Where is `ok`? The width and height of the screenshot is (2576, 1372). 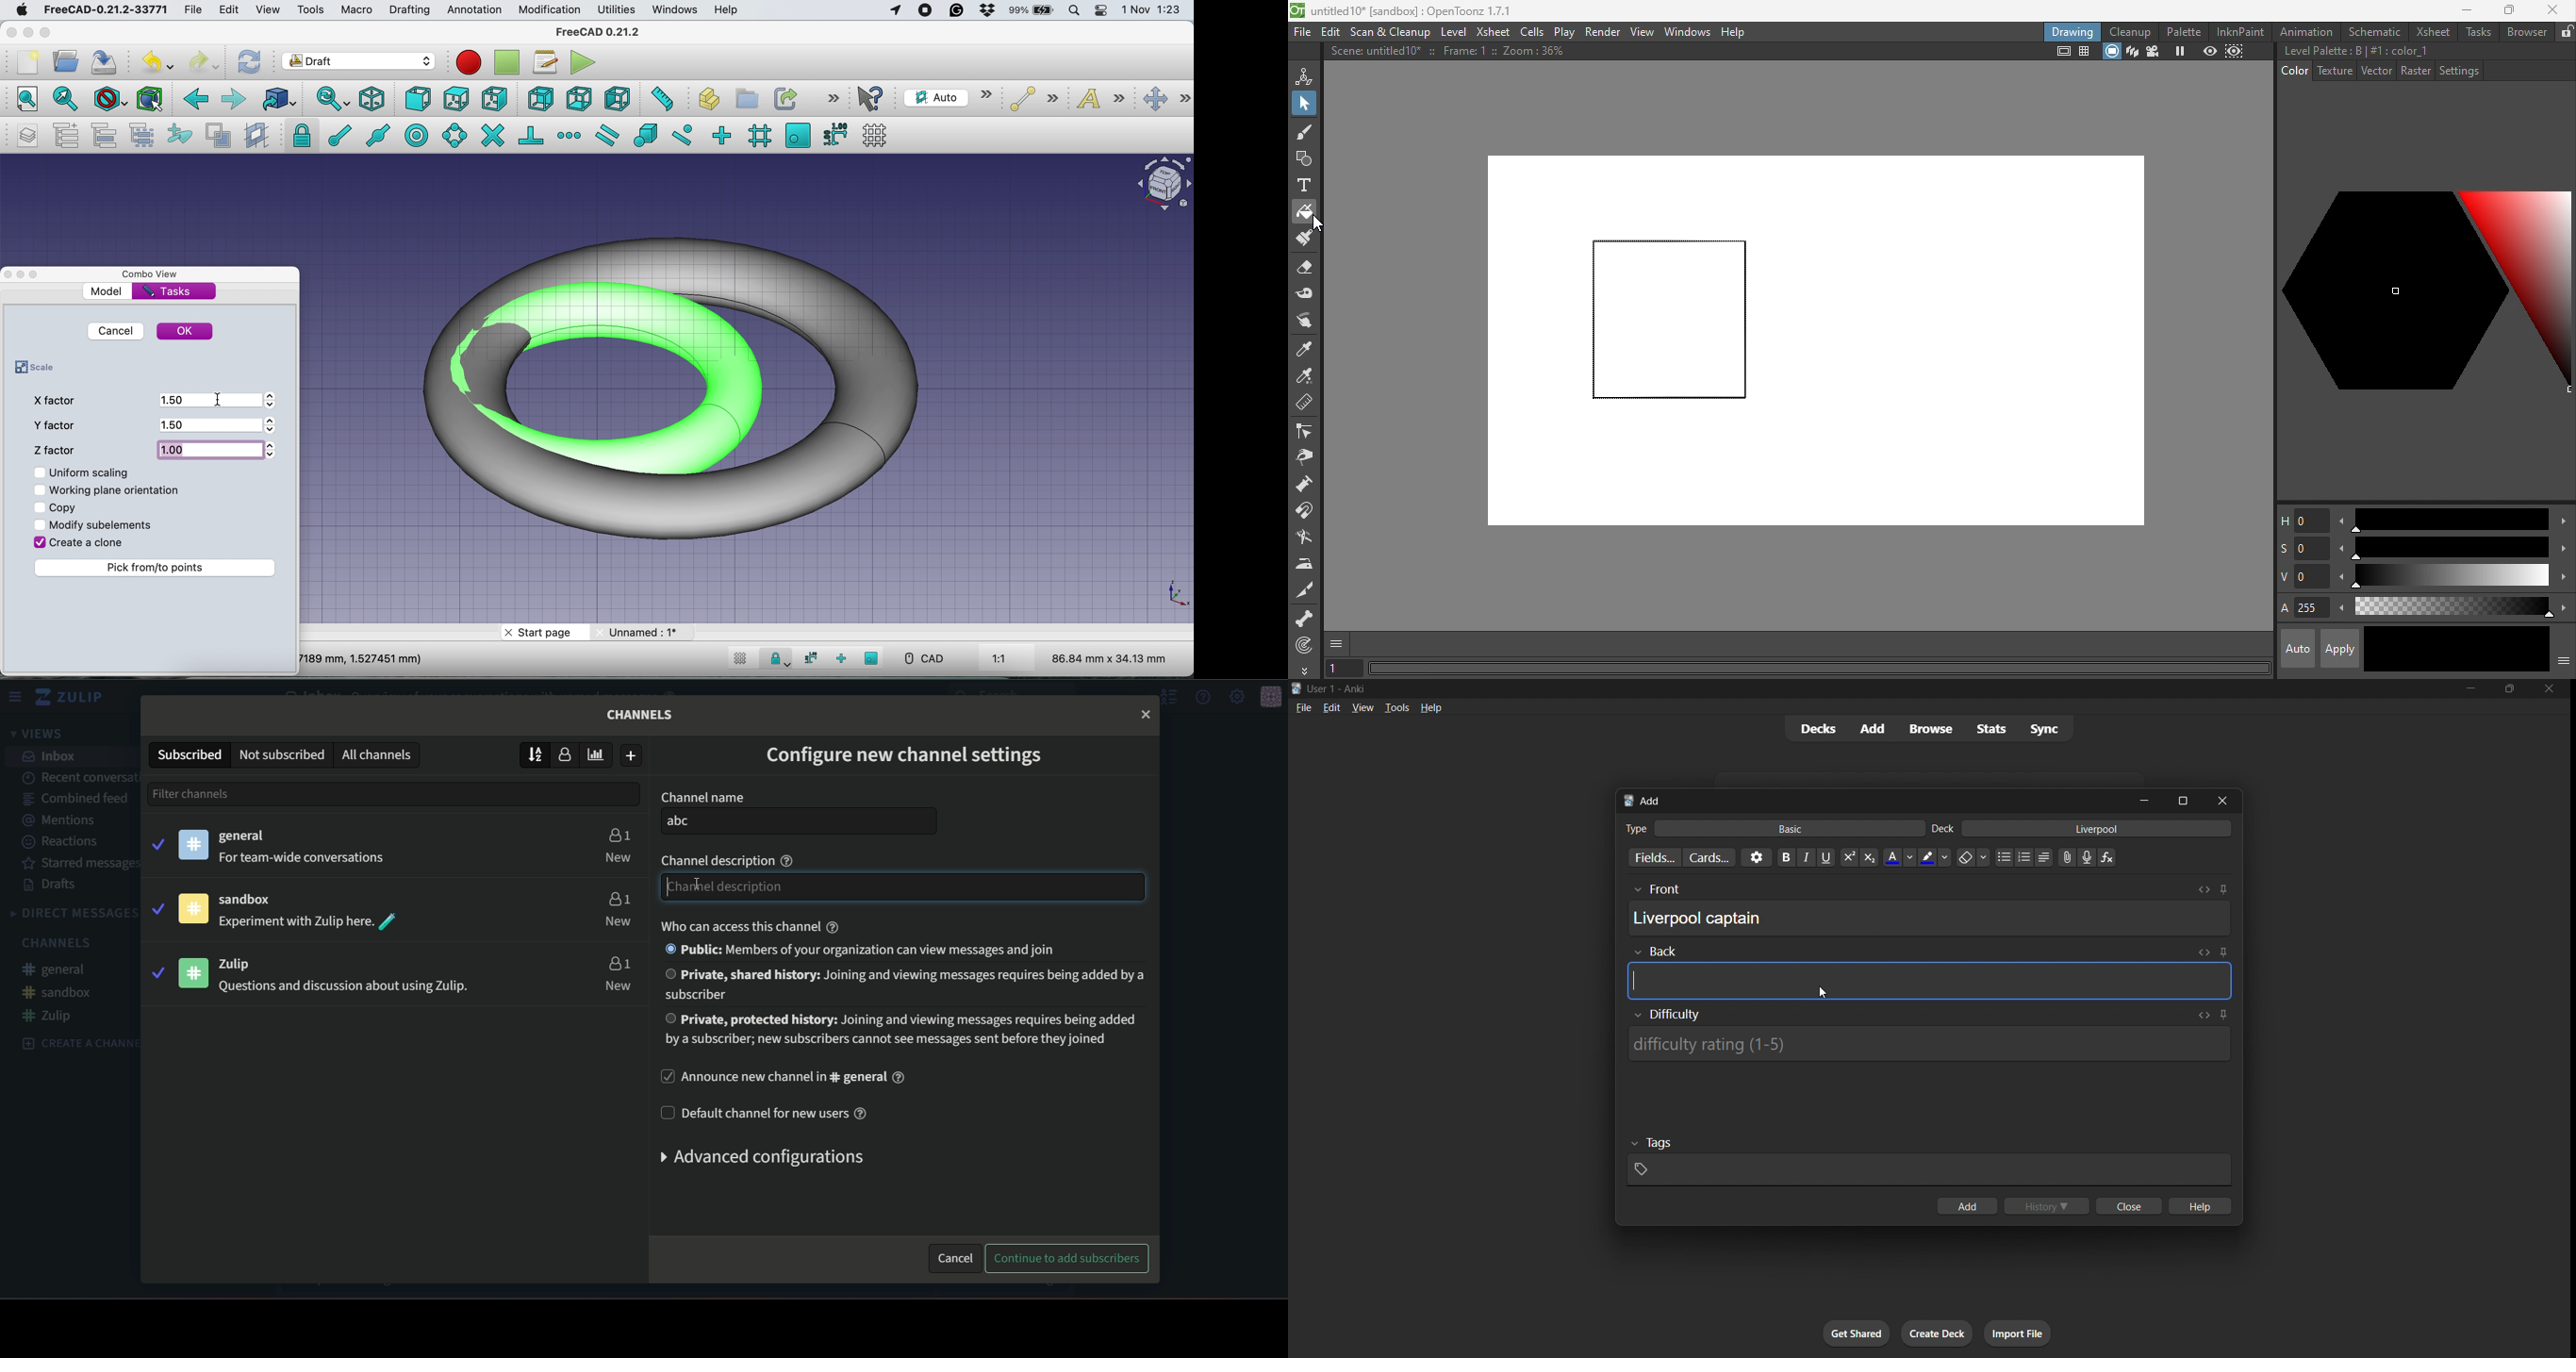
ok is located at coordinates (186, 332).